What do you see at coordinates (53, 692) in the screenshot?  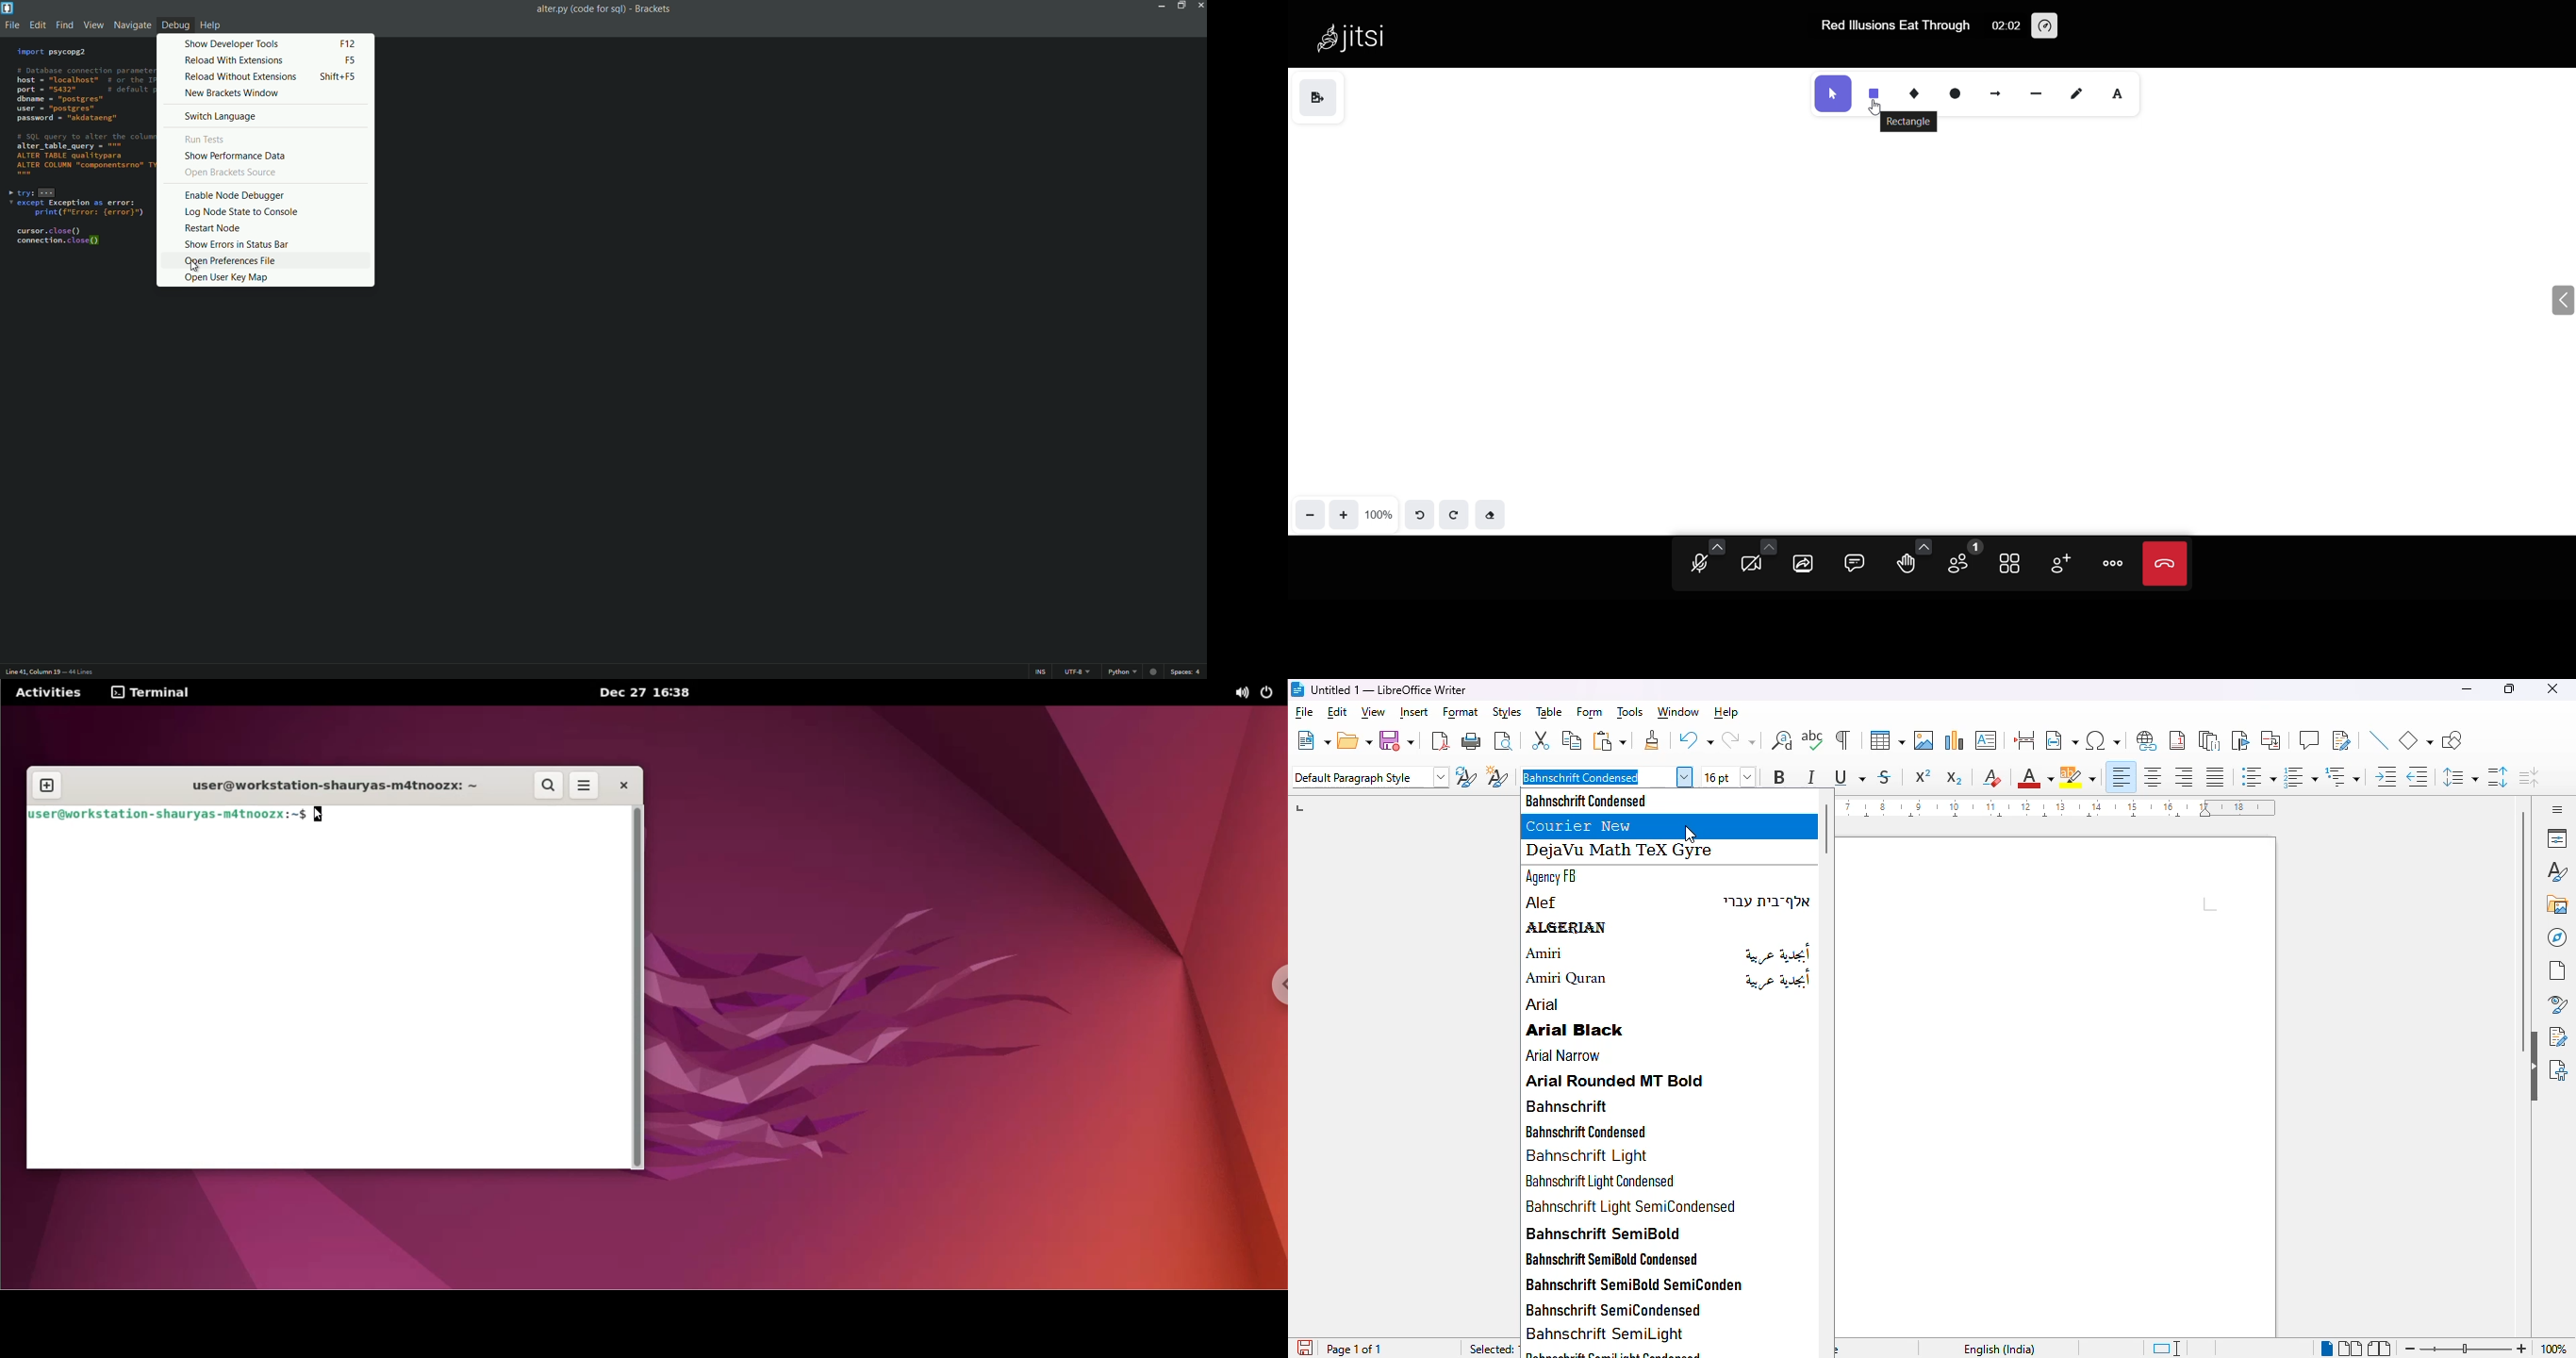 I see `Activities` at bounding box center [53, 692].